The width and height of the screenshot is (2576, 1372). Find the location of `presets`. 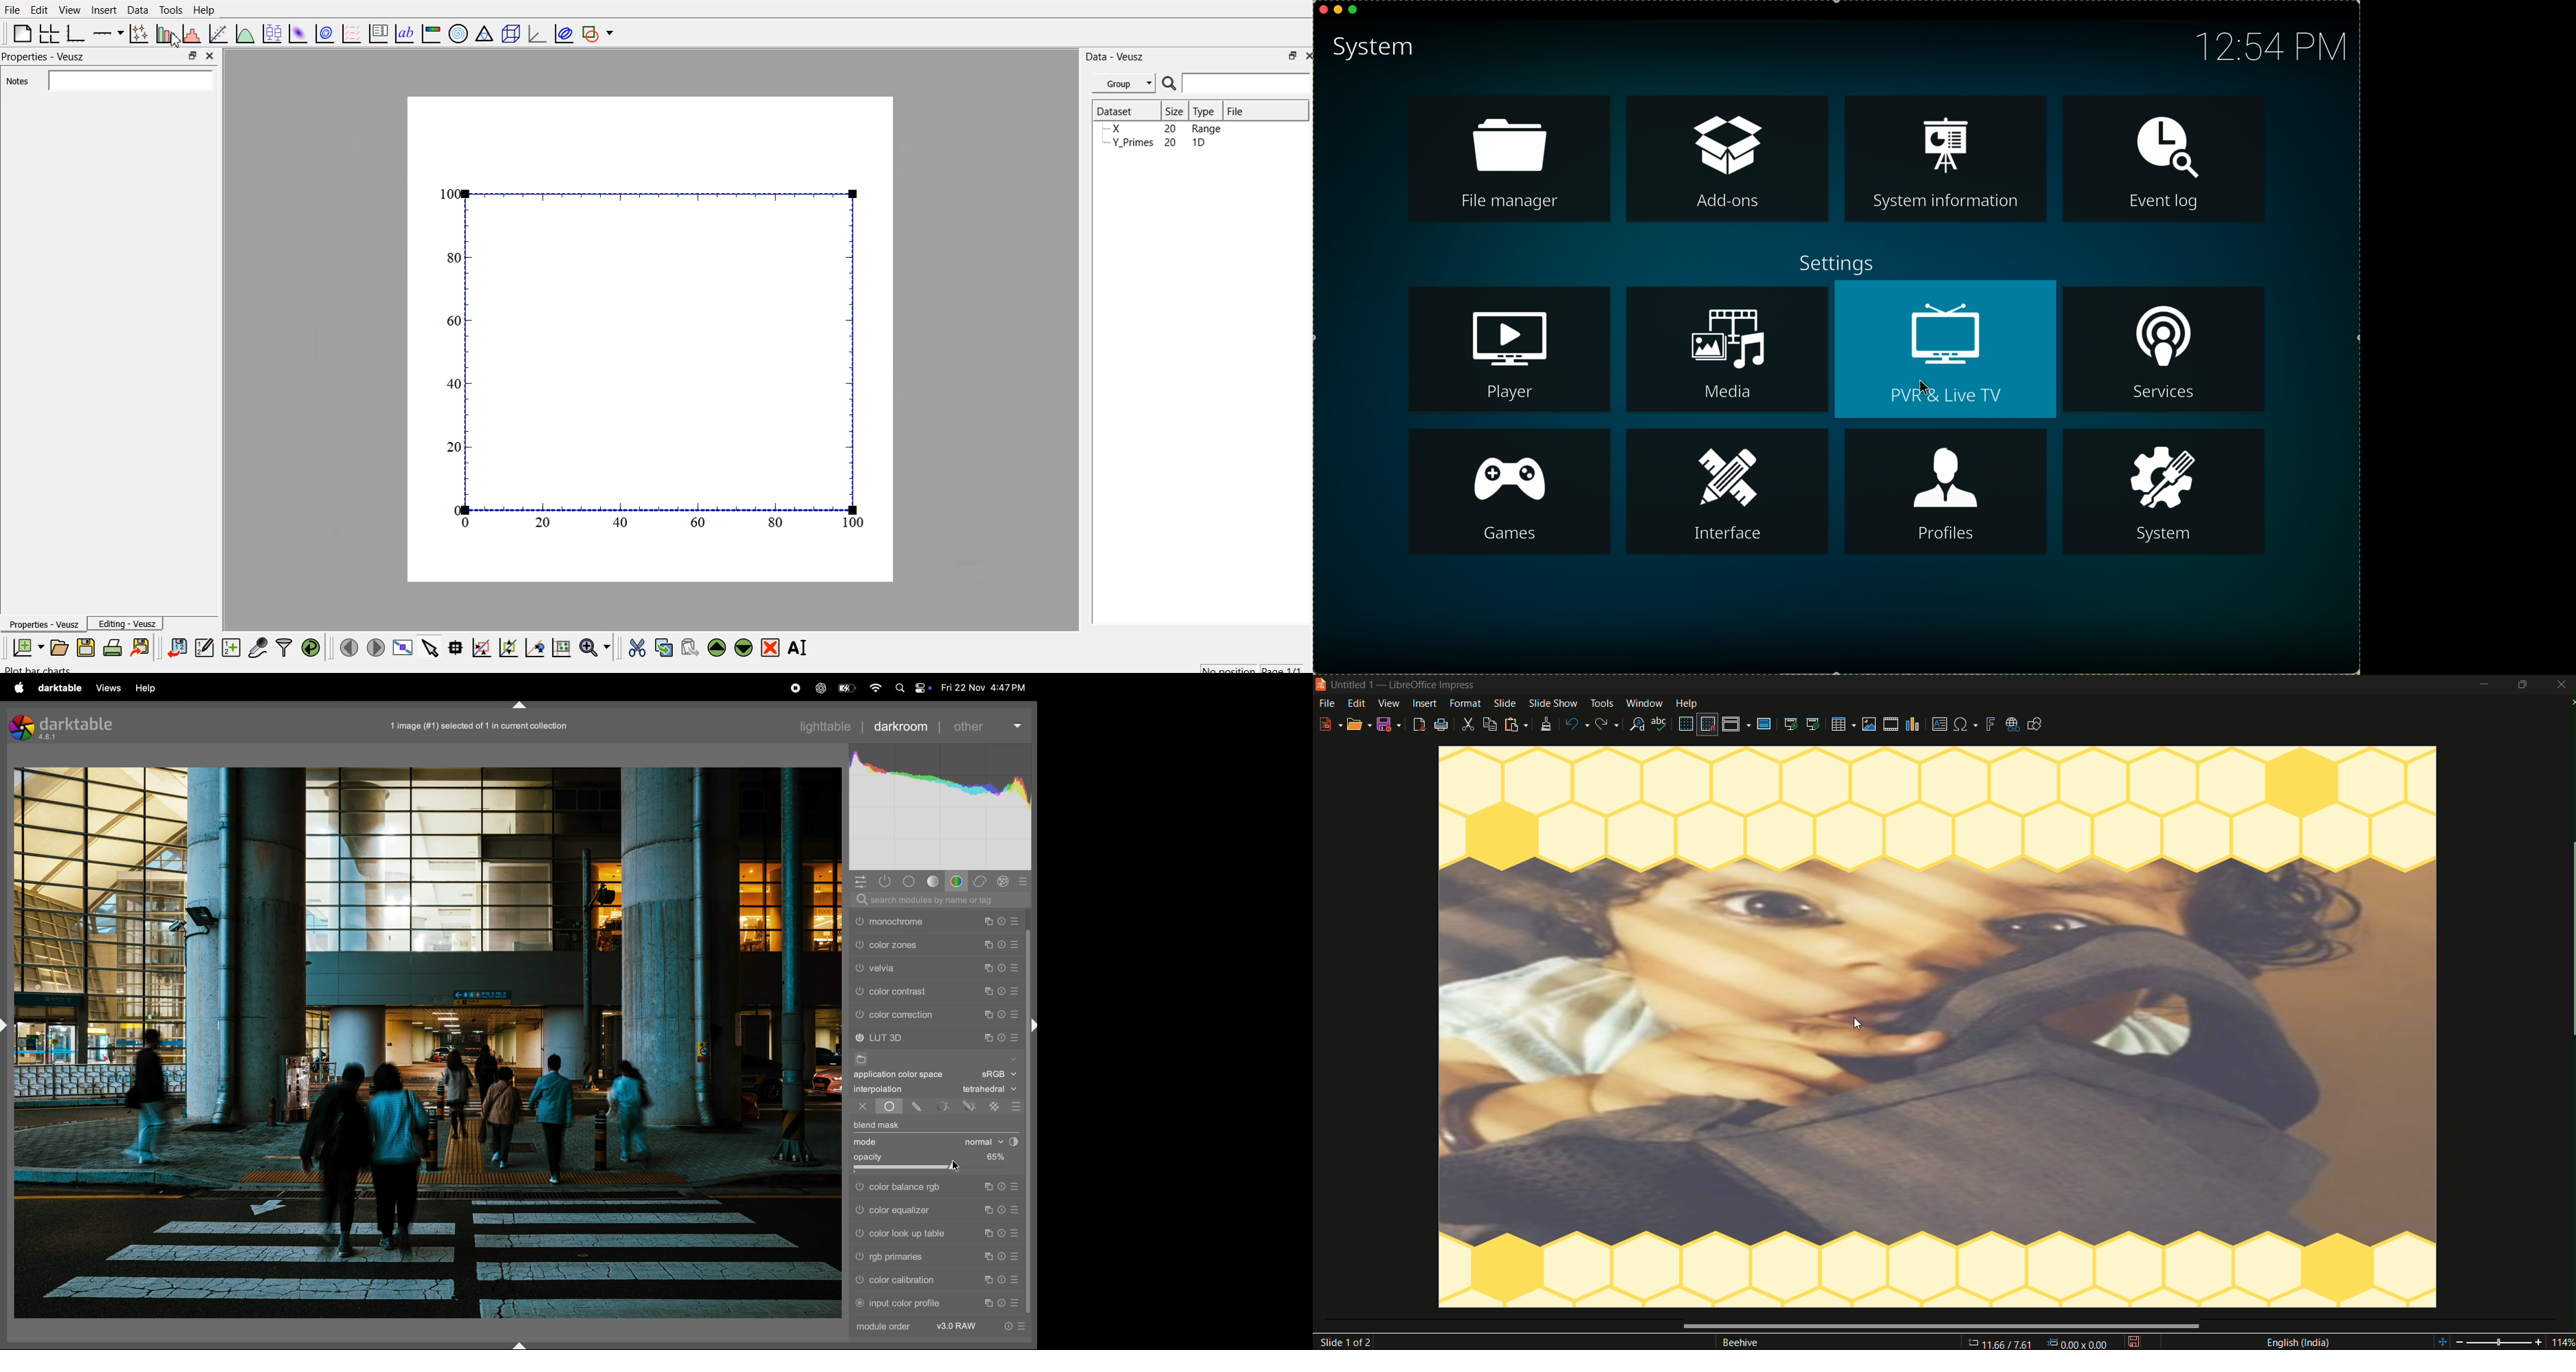

presets is located at coordinates (1015, 1233).